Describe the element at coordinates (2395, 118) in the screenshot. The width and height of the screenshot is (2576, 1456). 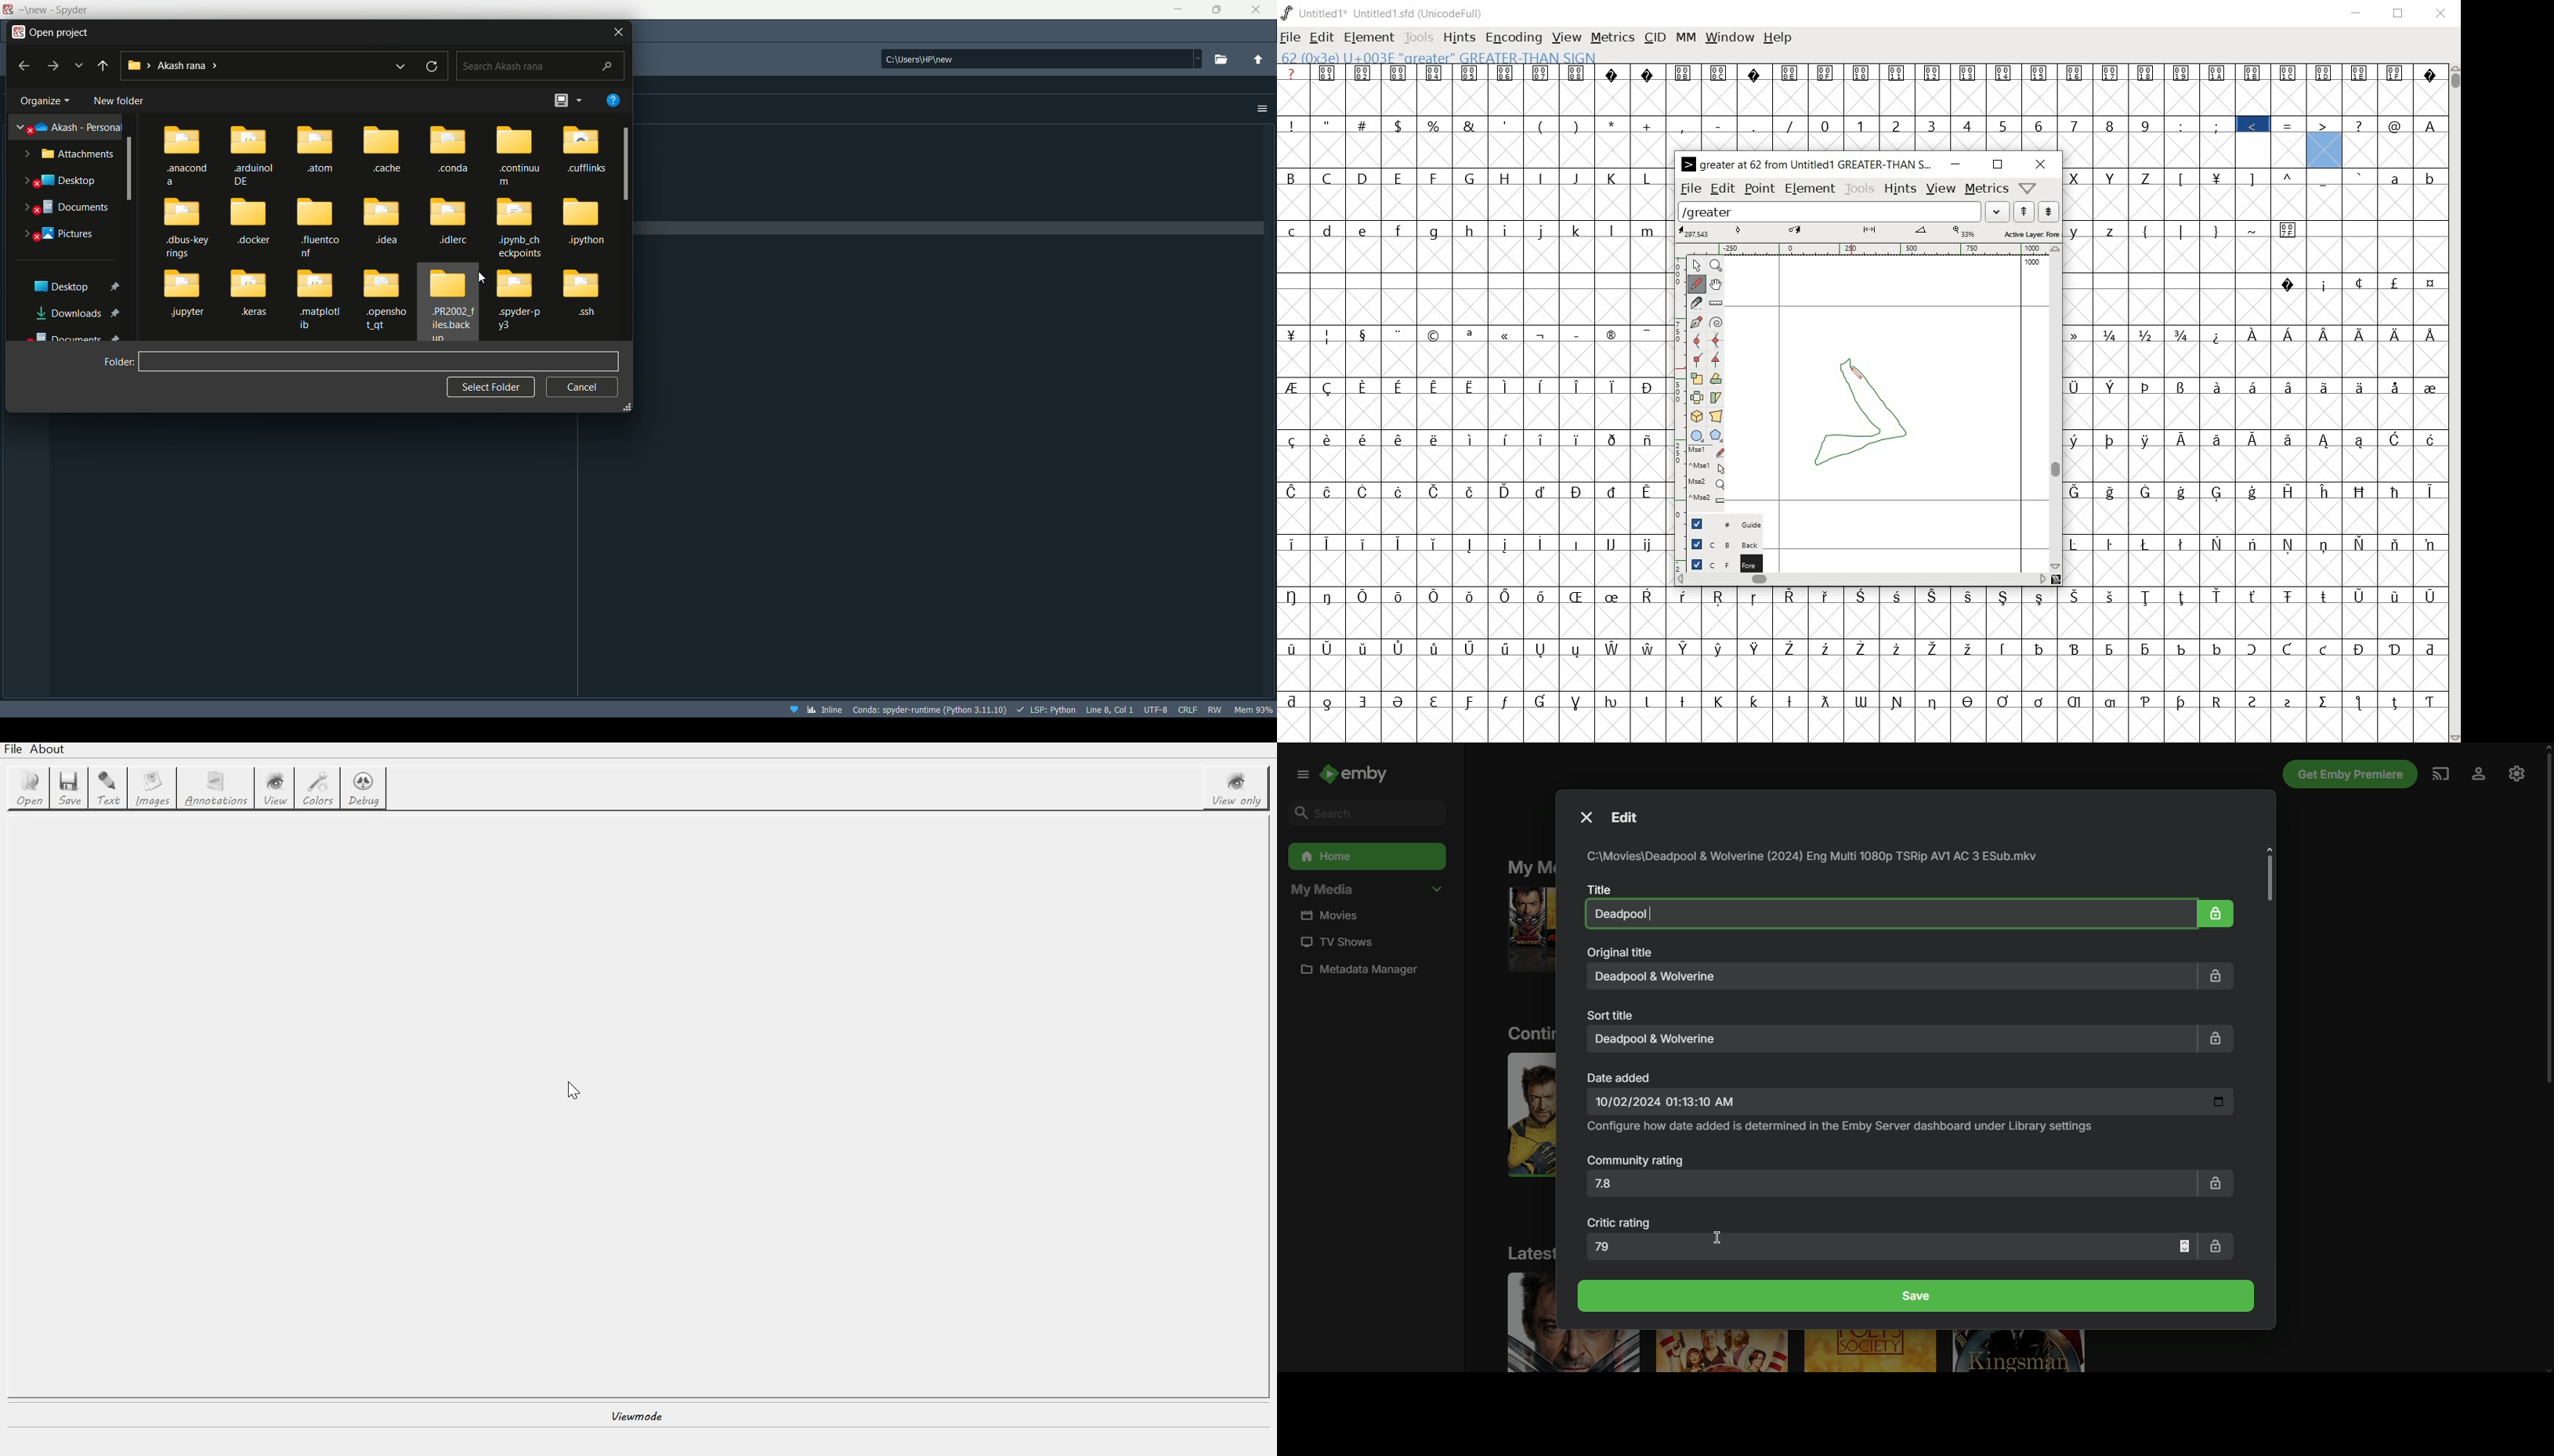
I see `glyps` at that location.